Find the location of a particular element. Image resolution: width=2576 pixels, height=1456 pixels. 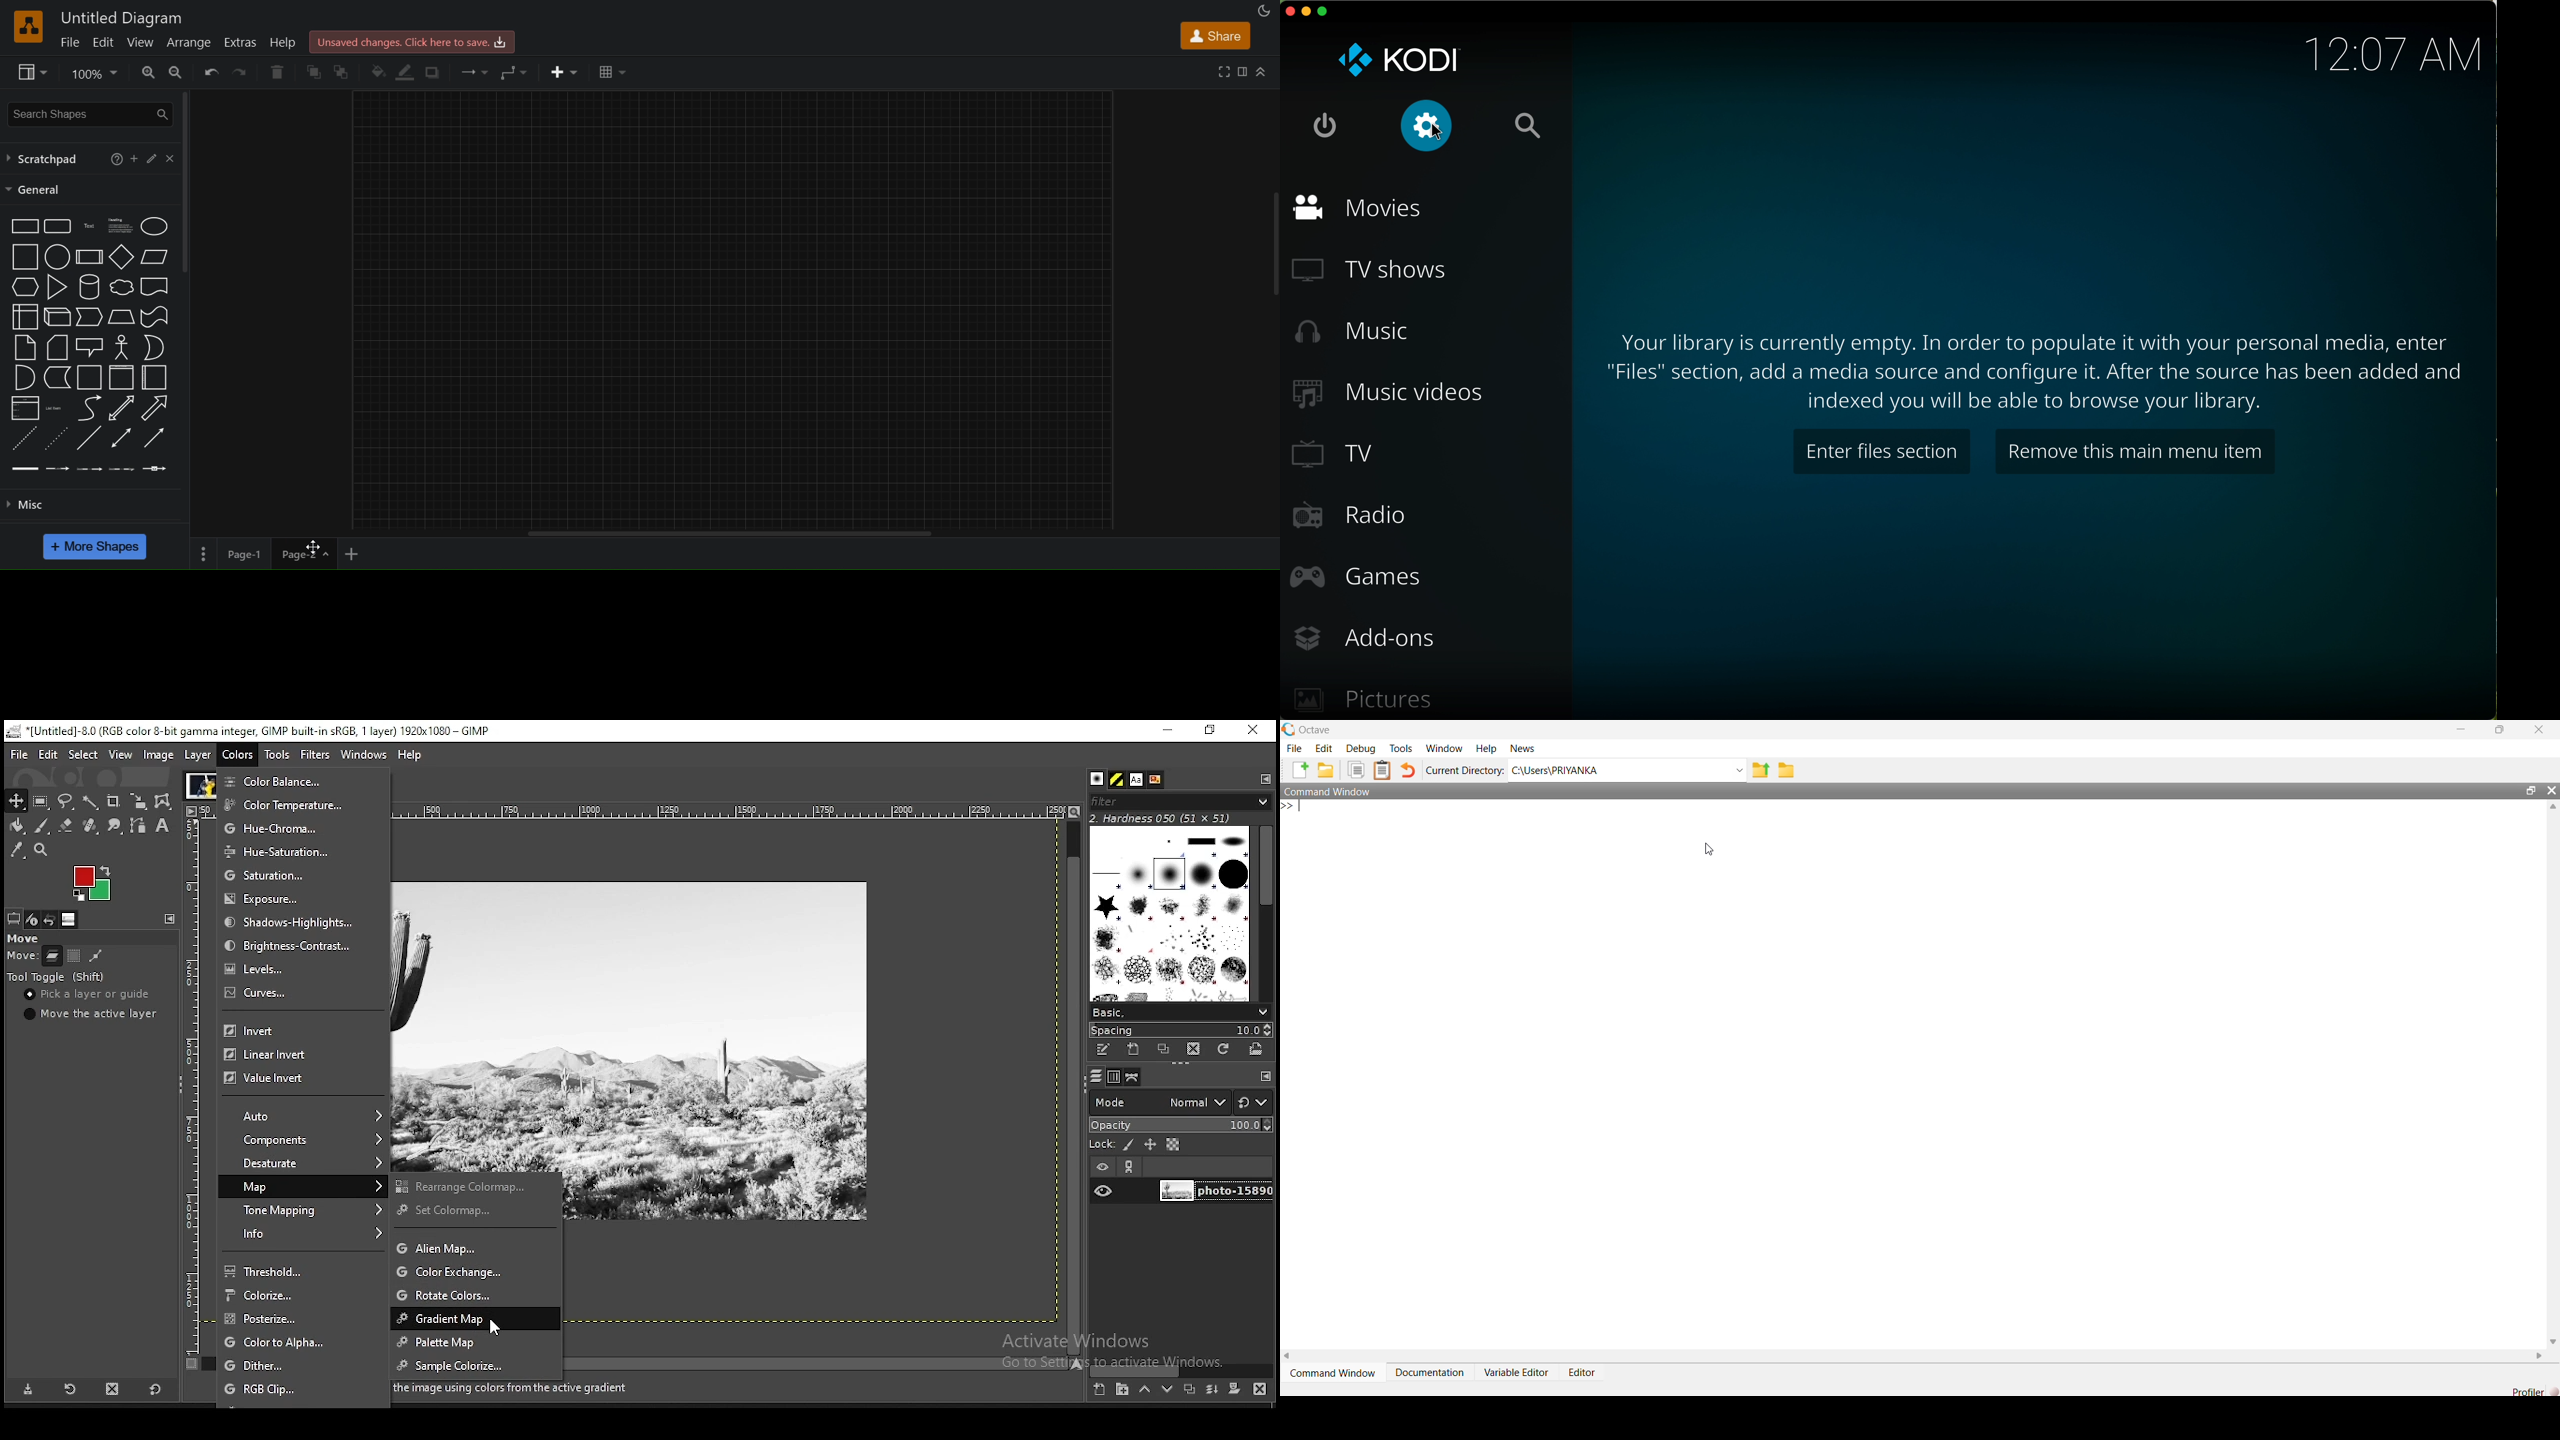

Tools is located at coordinates (1403, 748).